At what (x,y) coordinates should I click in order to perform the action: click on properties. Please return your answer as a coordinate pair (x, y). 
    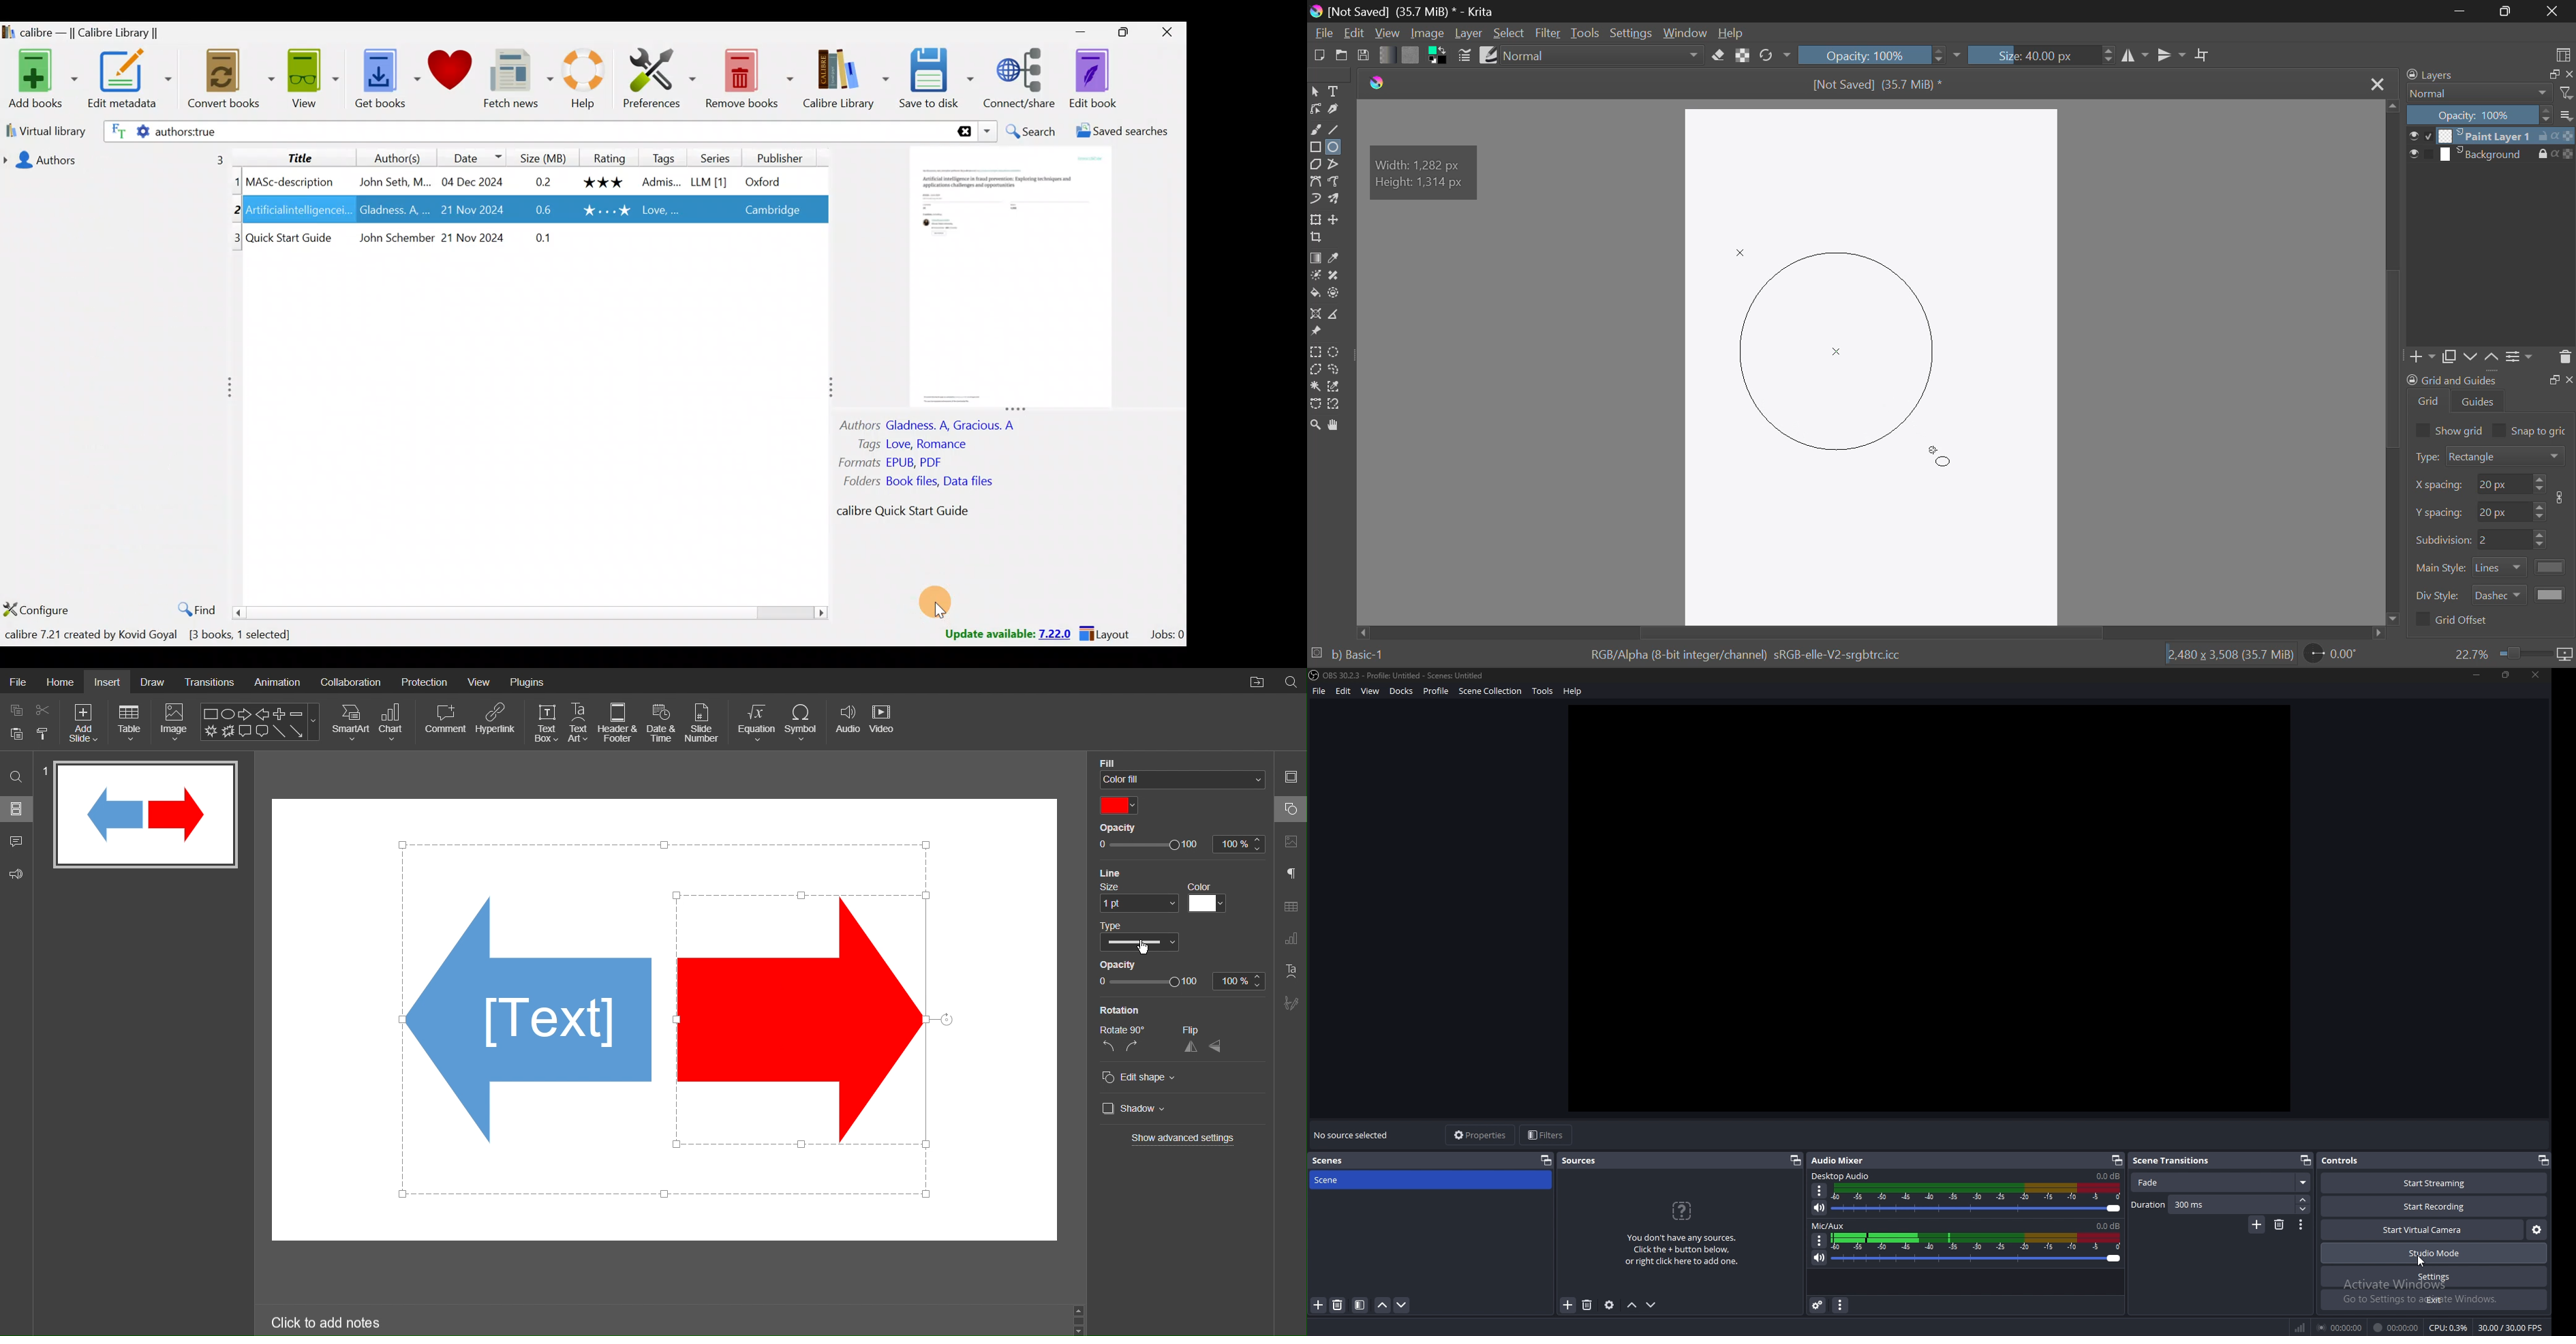
    Looking at the image, I should click on (1482, 1135).